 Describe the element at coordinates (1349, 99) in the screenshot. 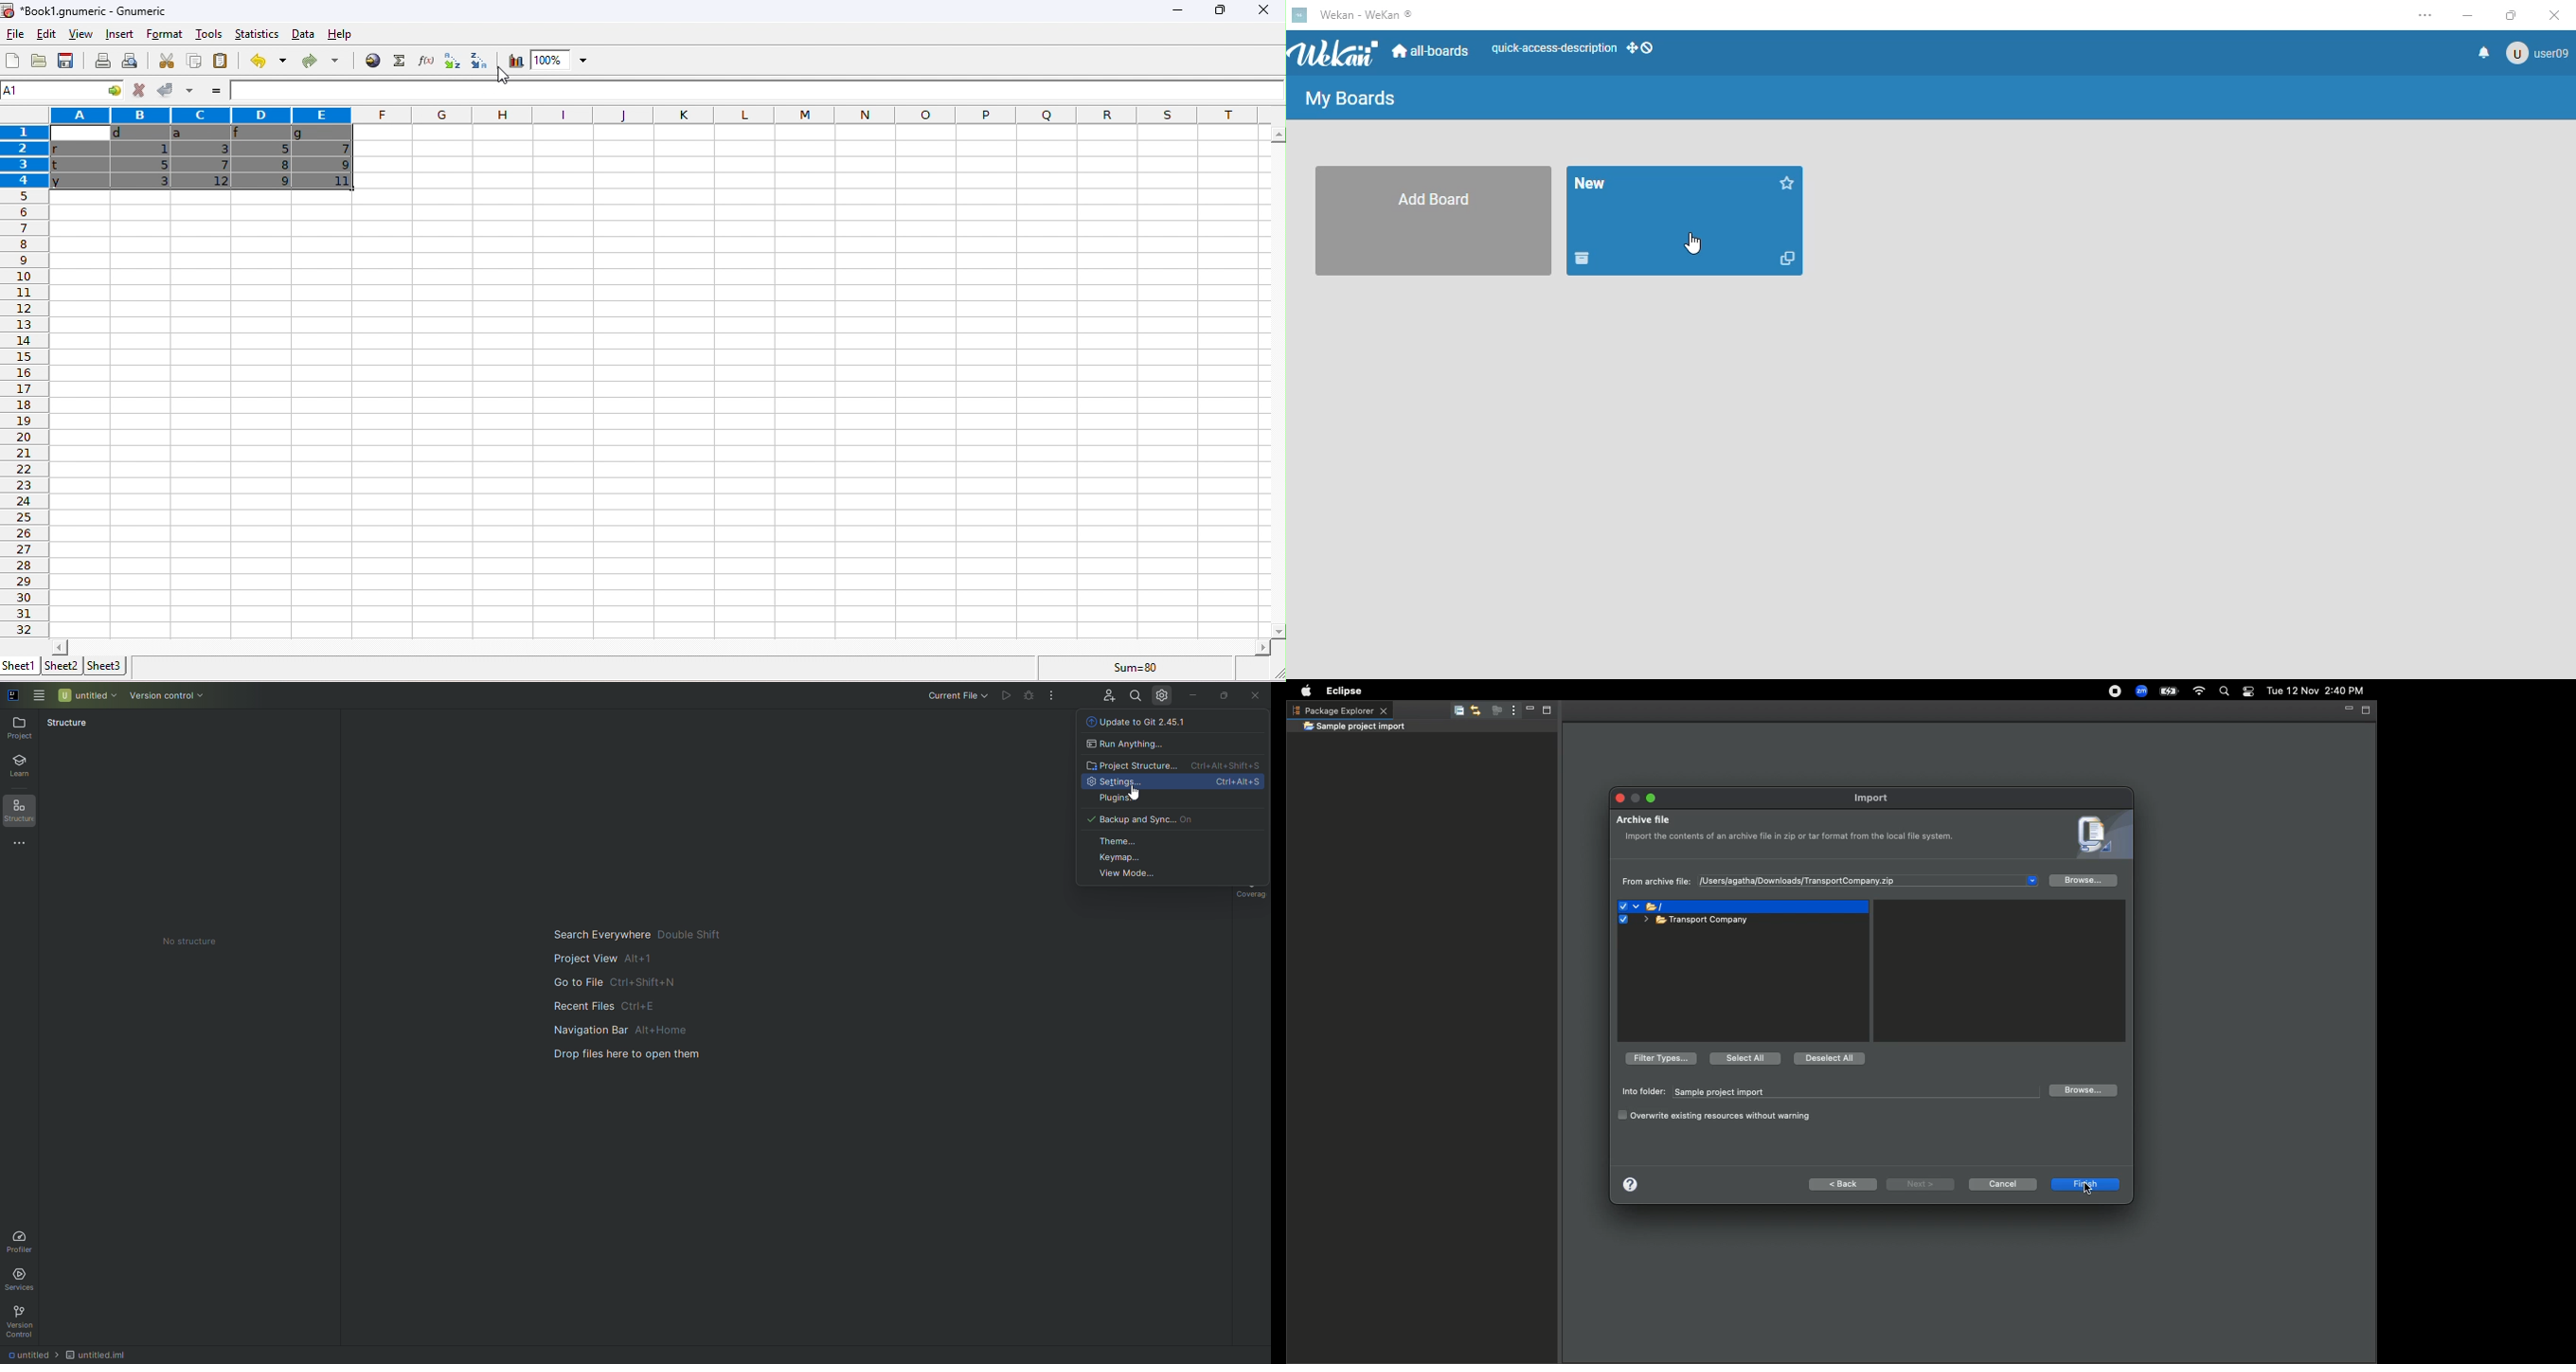

I see `my boards` at that location.